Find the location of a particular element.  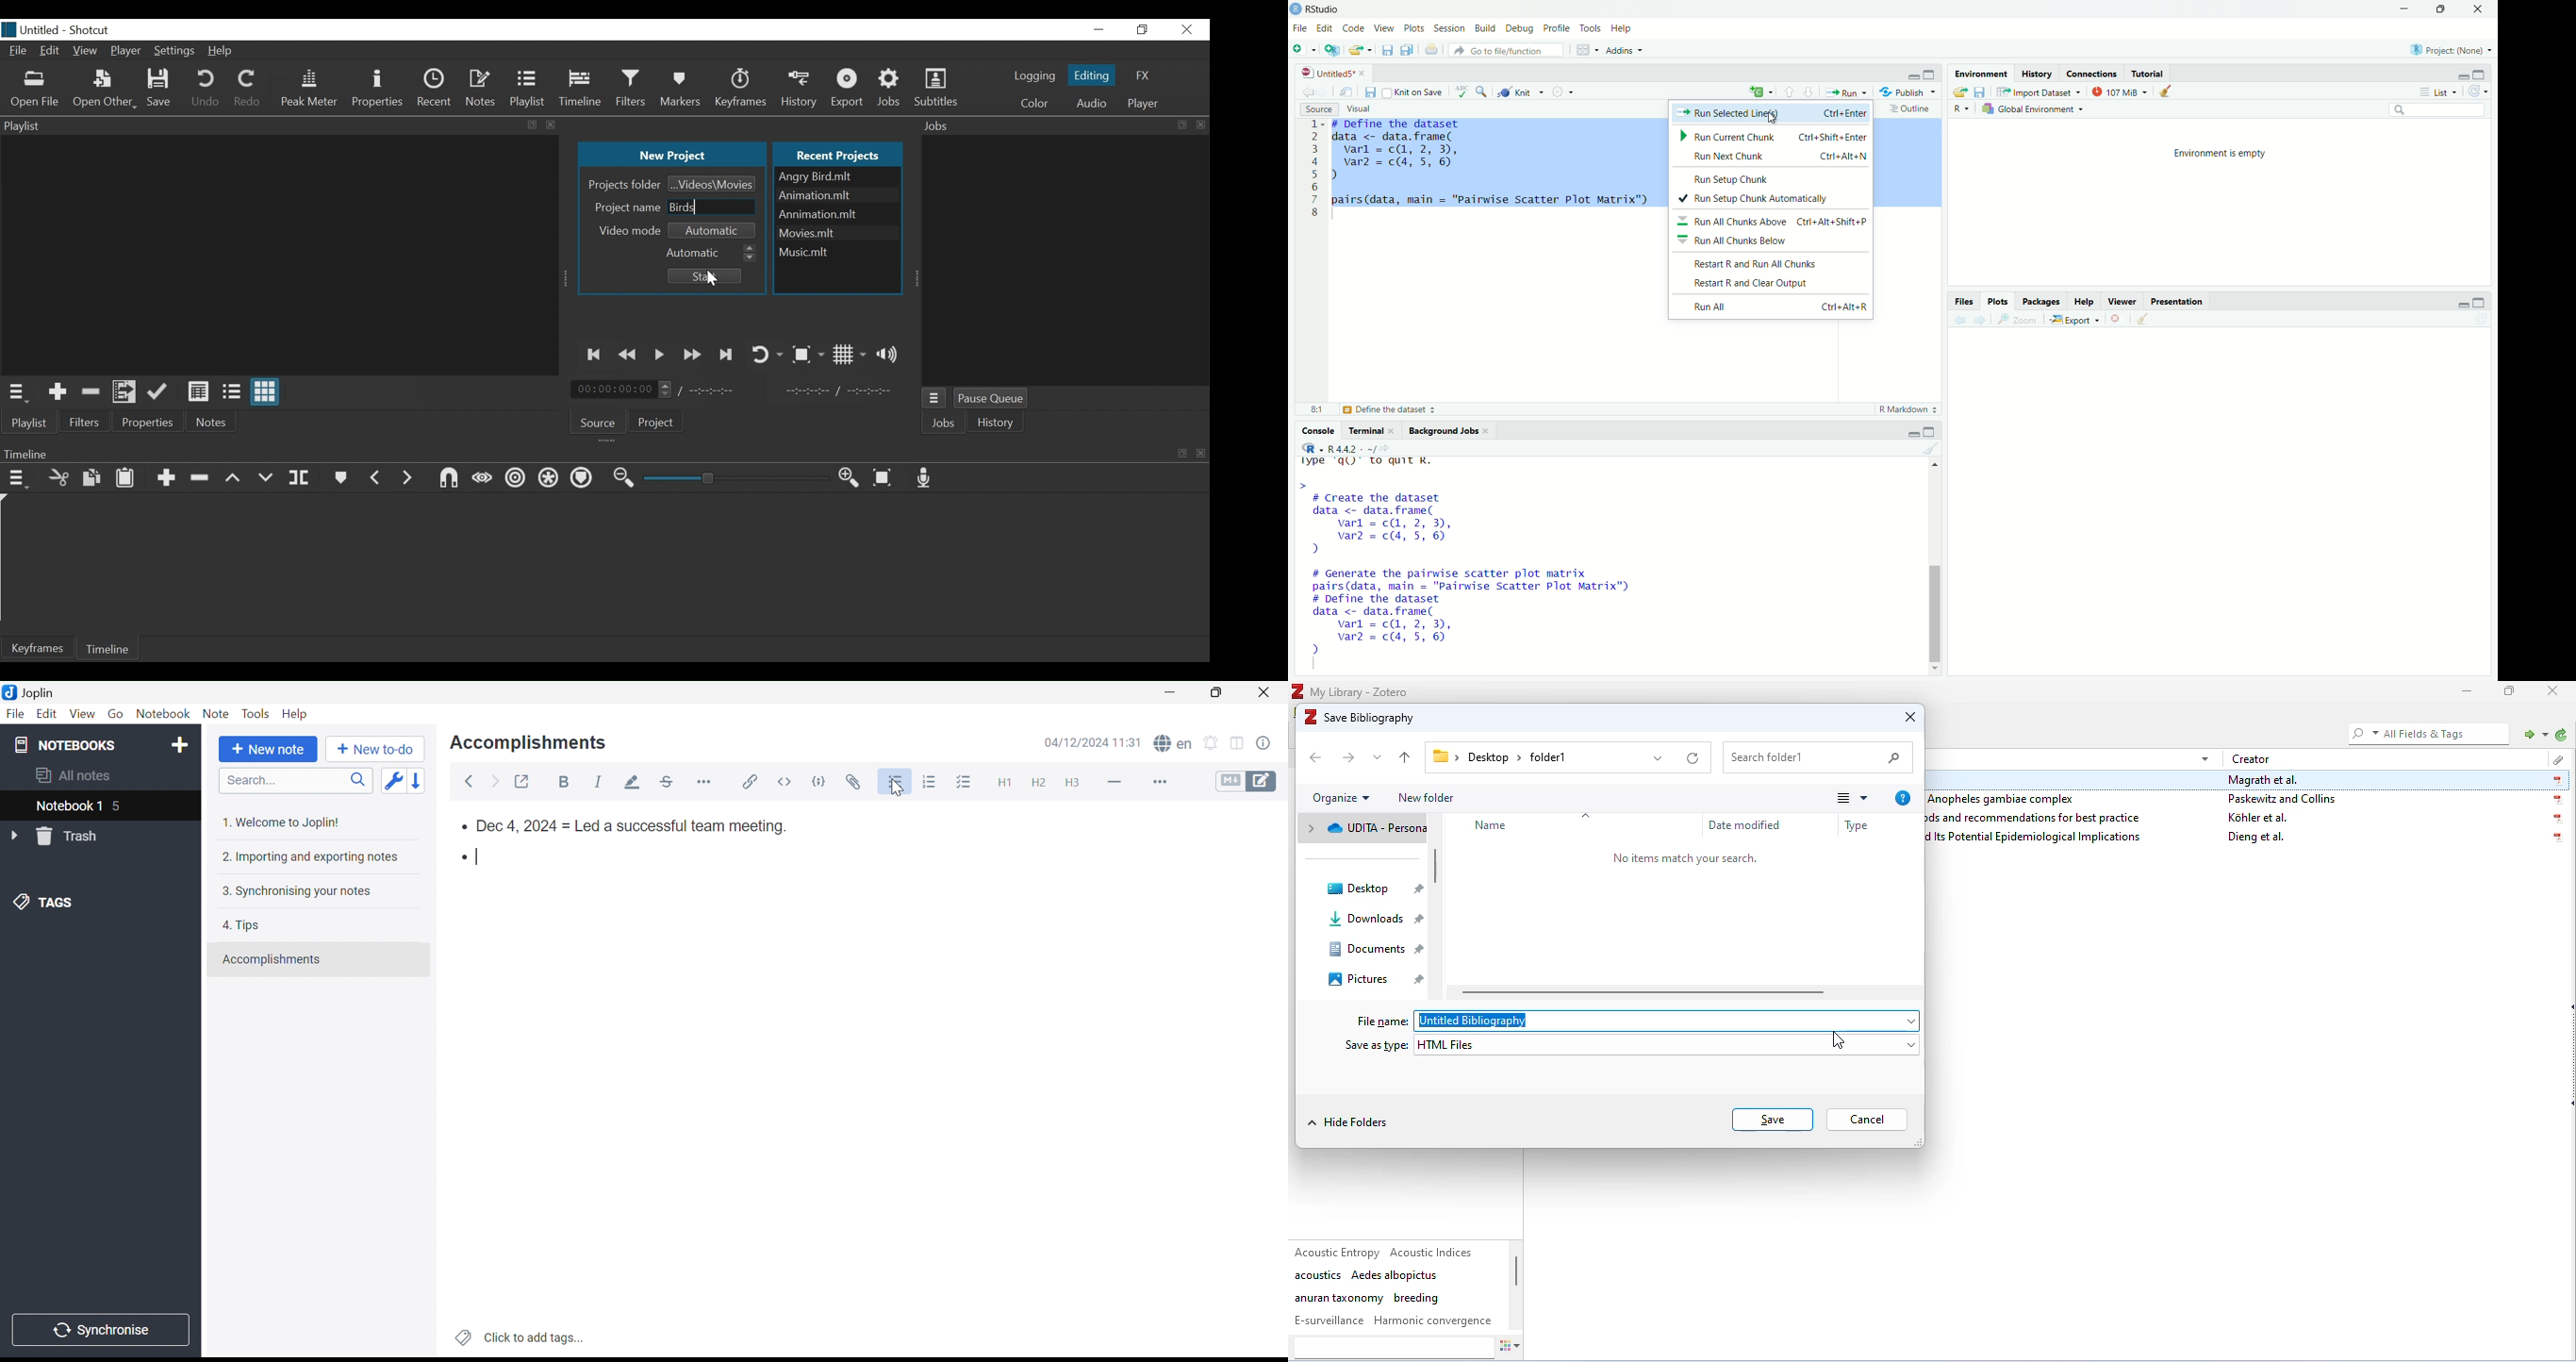

Projects Folder is located at coordinates (623, 184).